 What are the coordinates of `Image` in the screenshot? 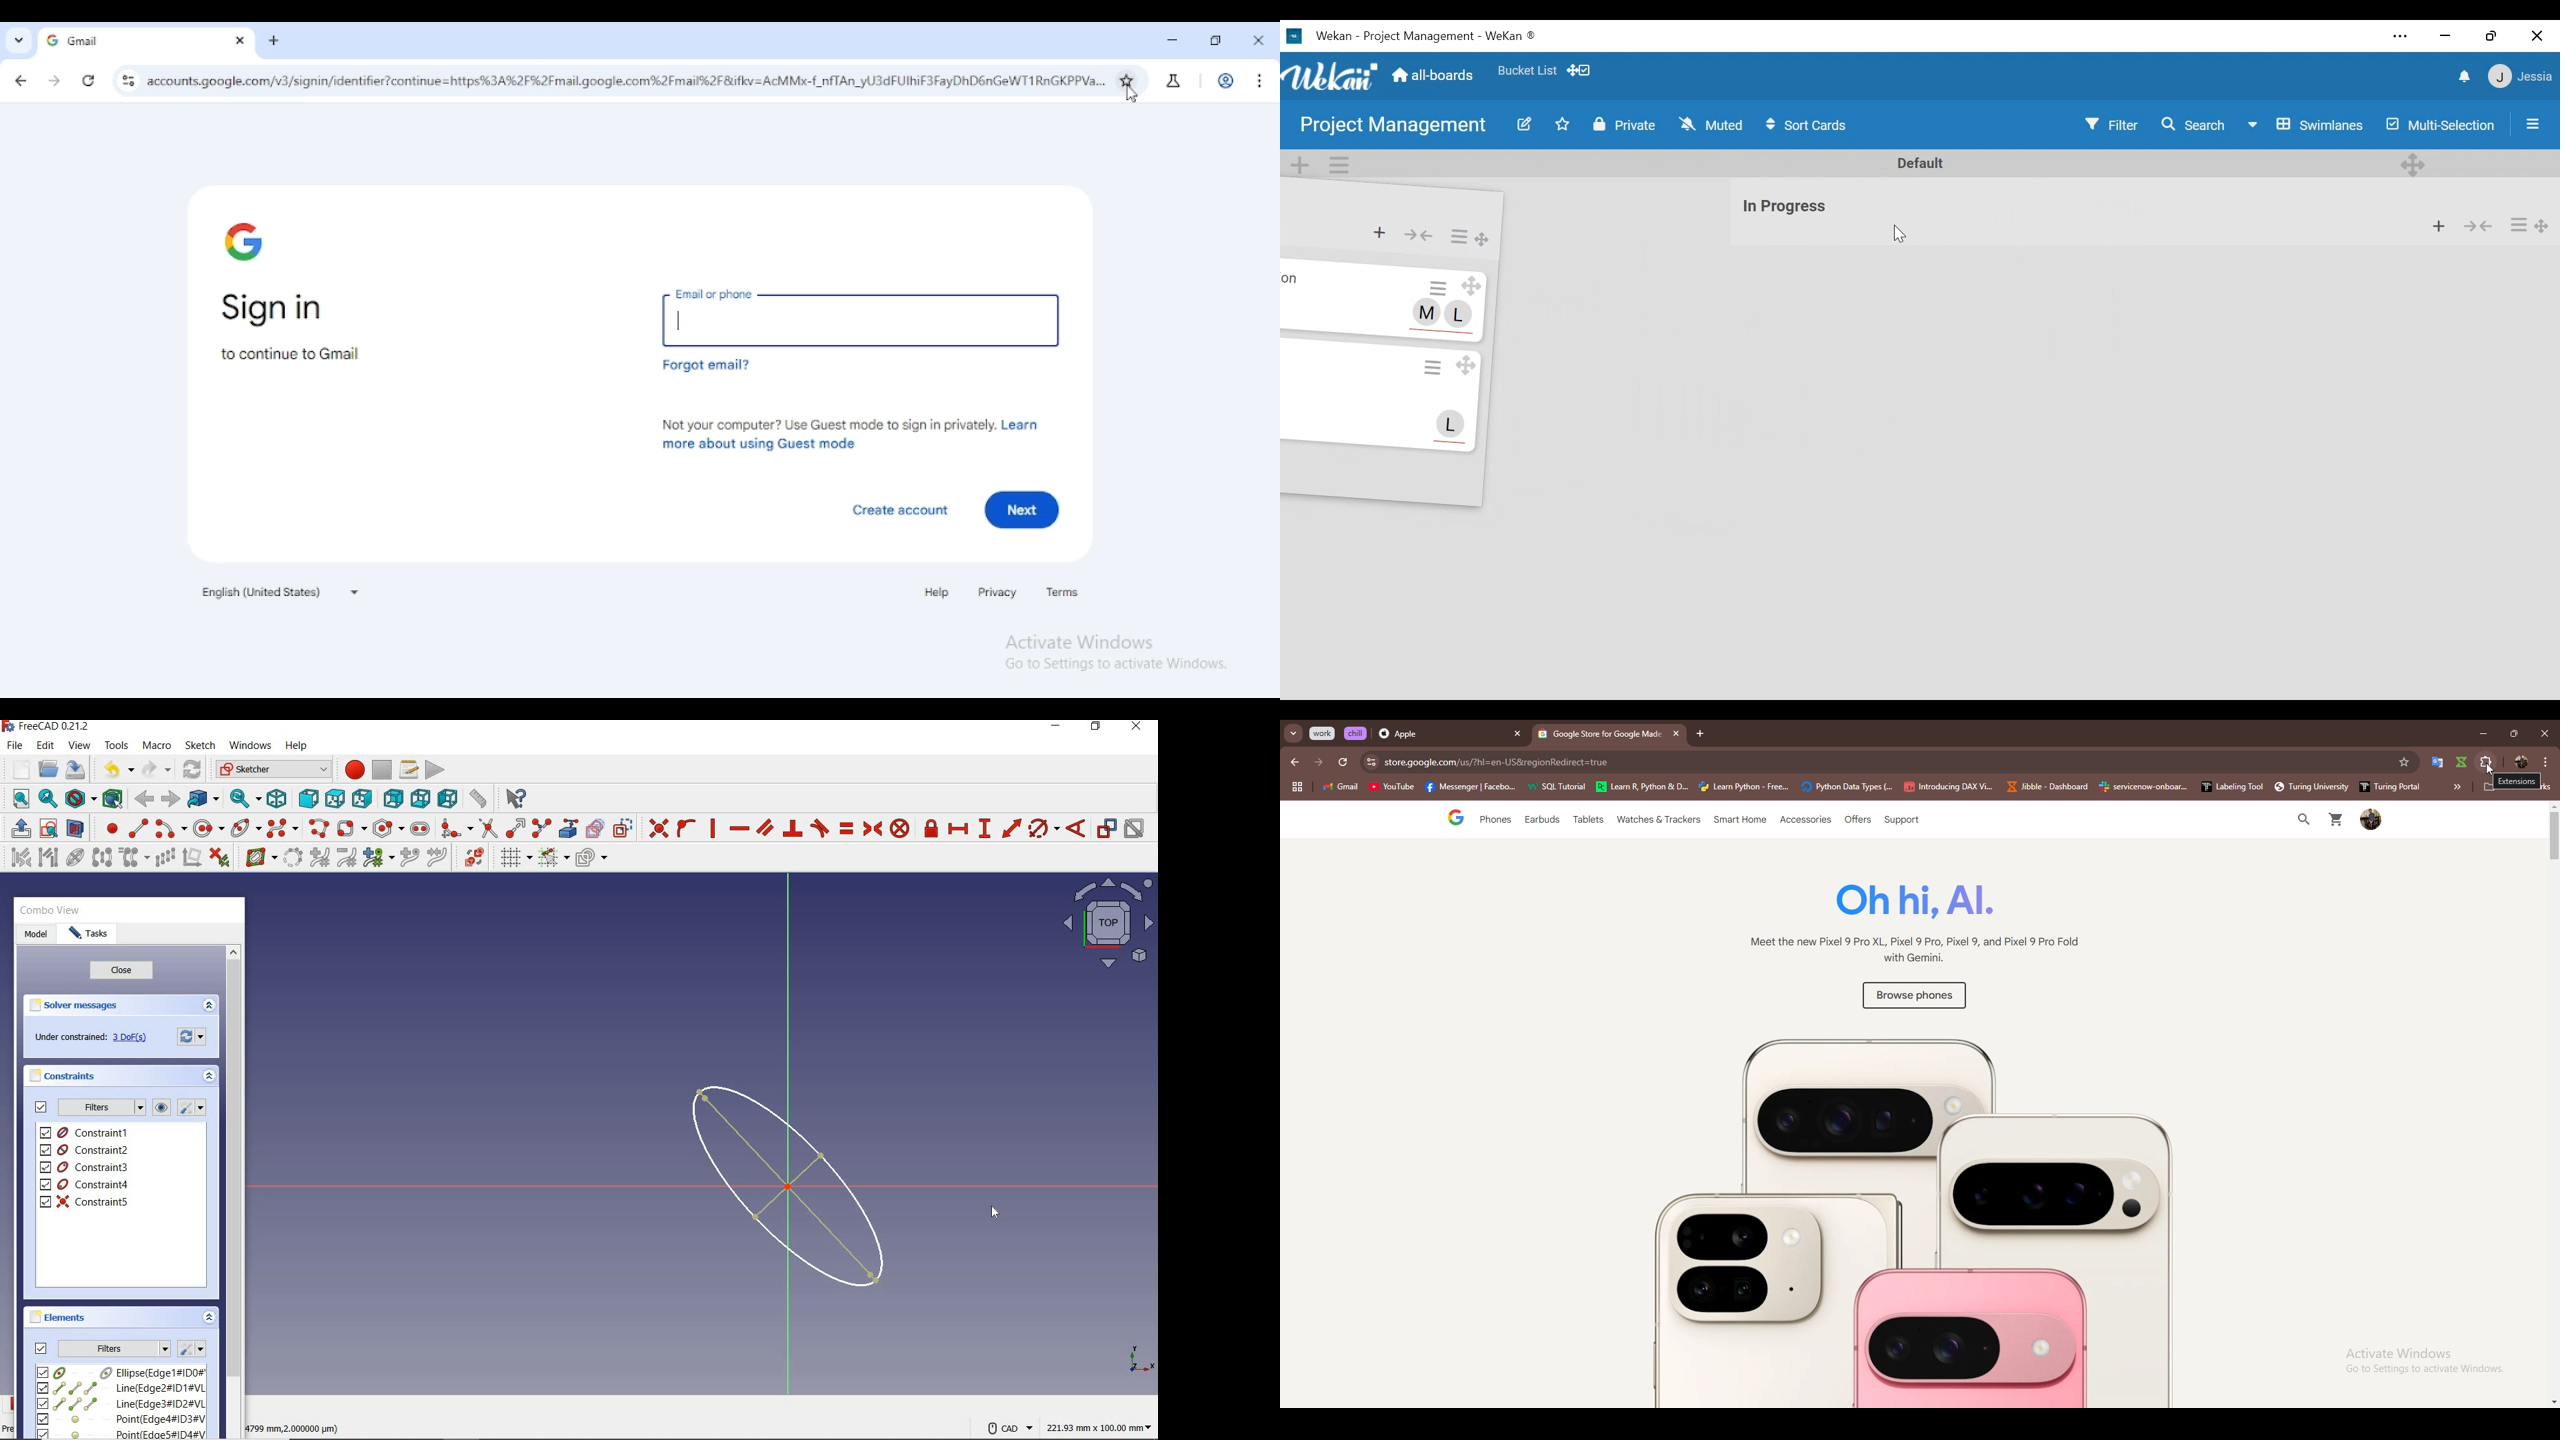 It's located at (1899, 1213).